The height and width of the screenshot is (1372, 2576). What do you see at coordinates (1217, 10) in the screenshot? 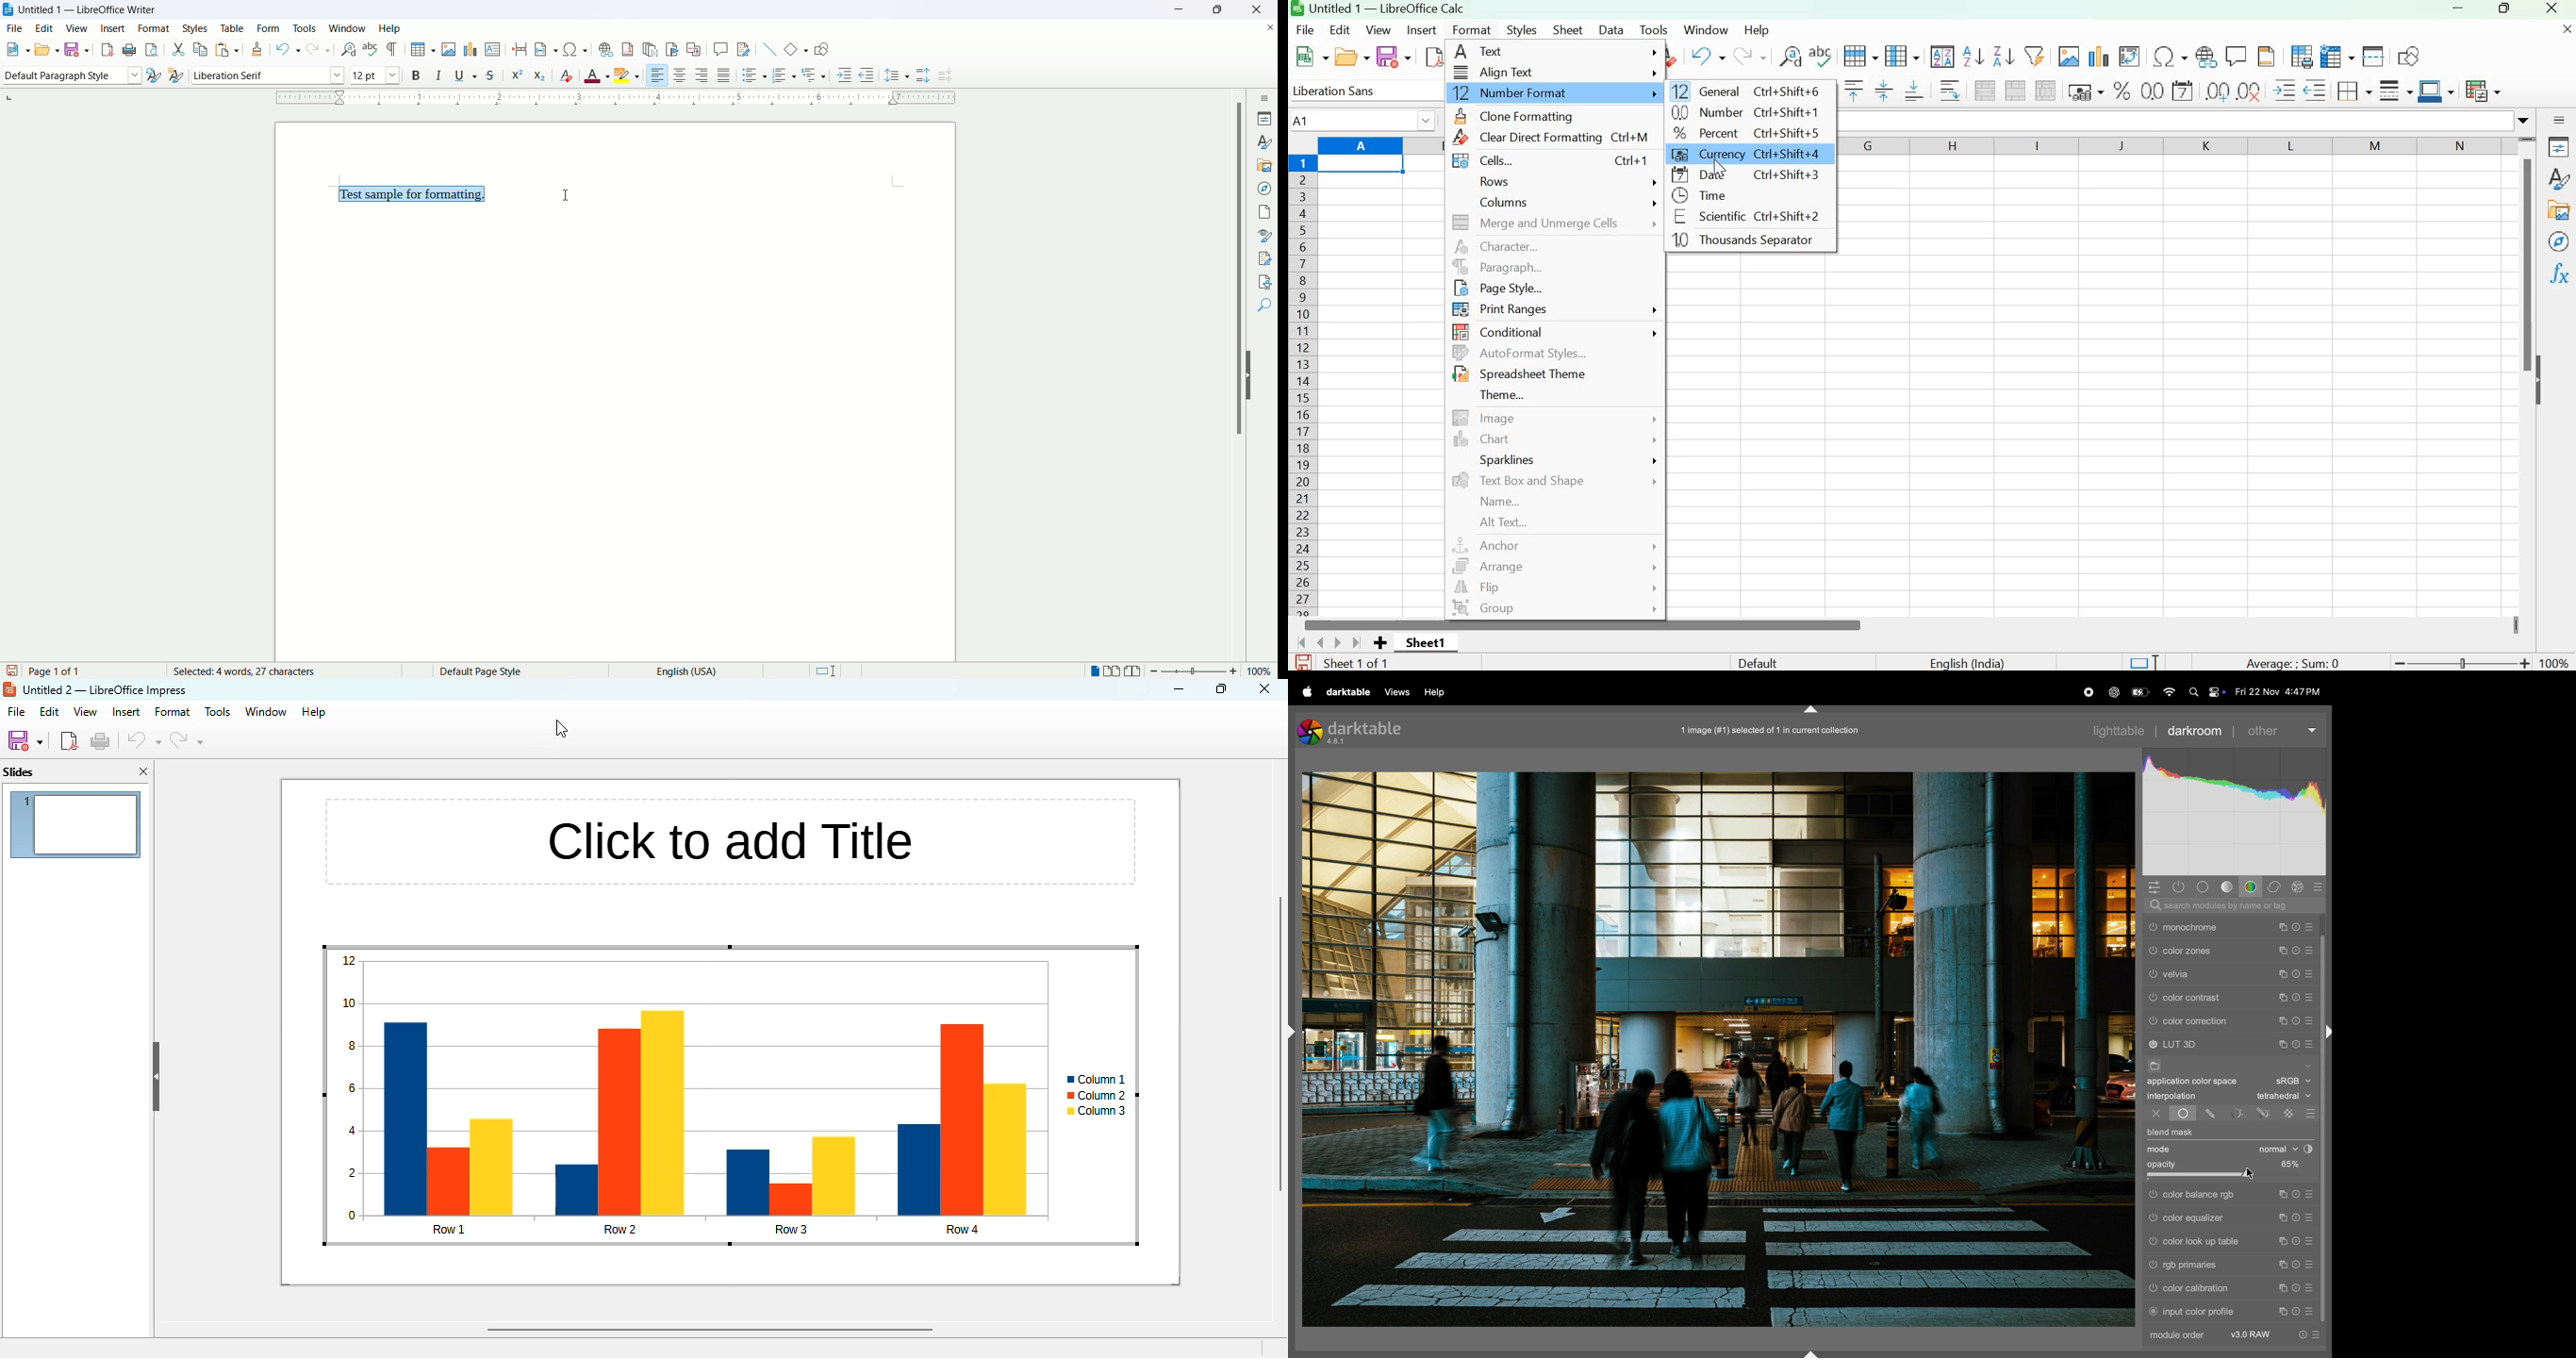
I see `maximize` at bounding box center [1217, 10].